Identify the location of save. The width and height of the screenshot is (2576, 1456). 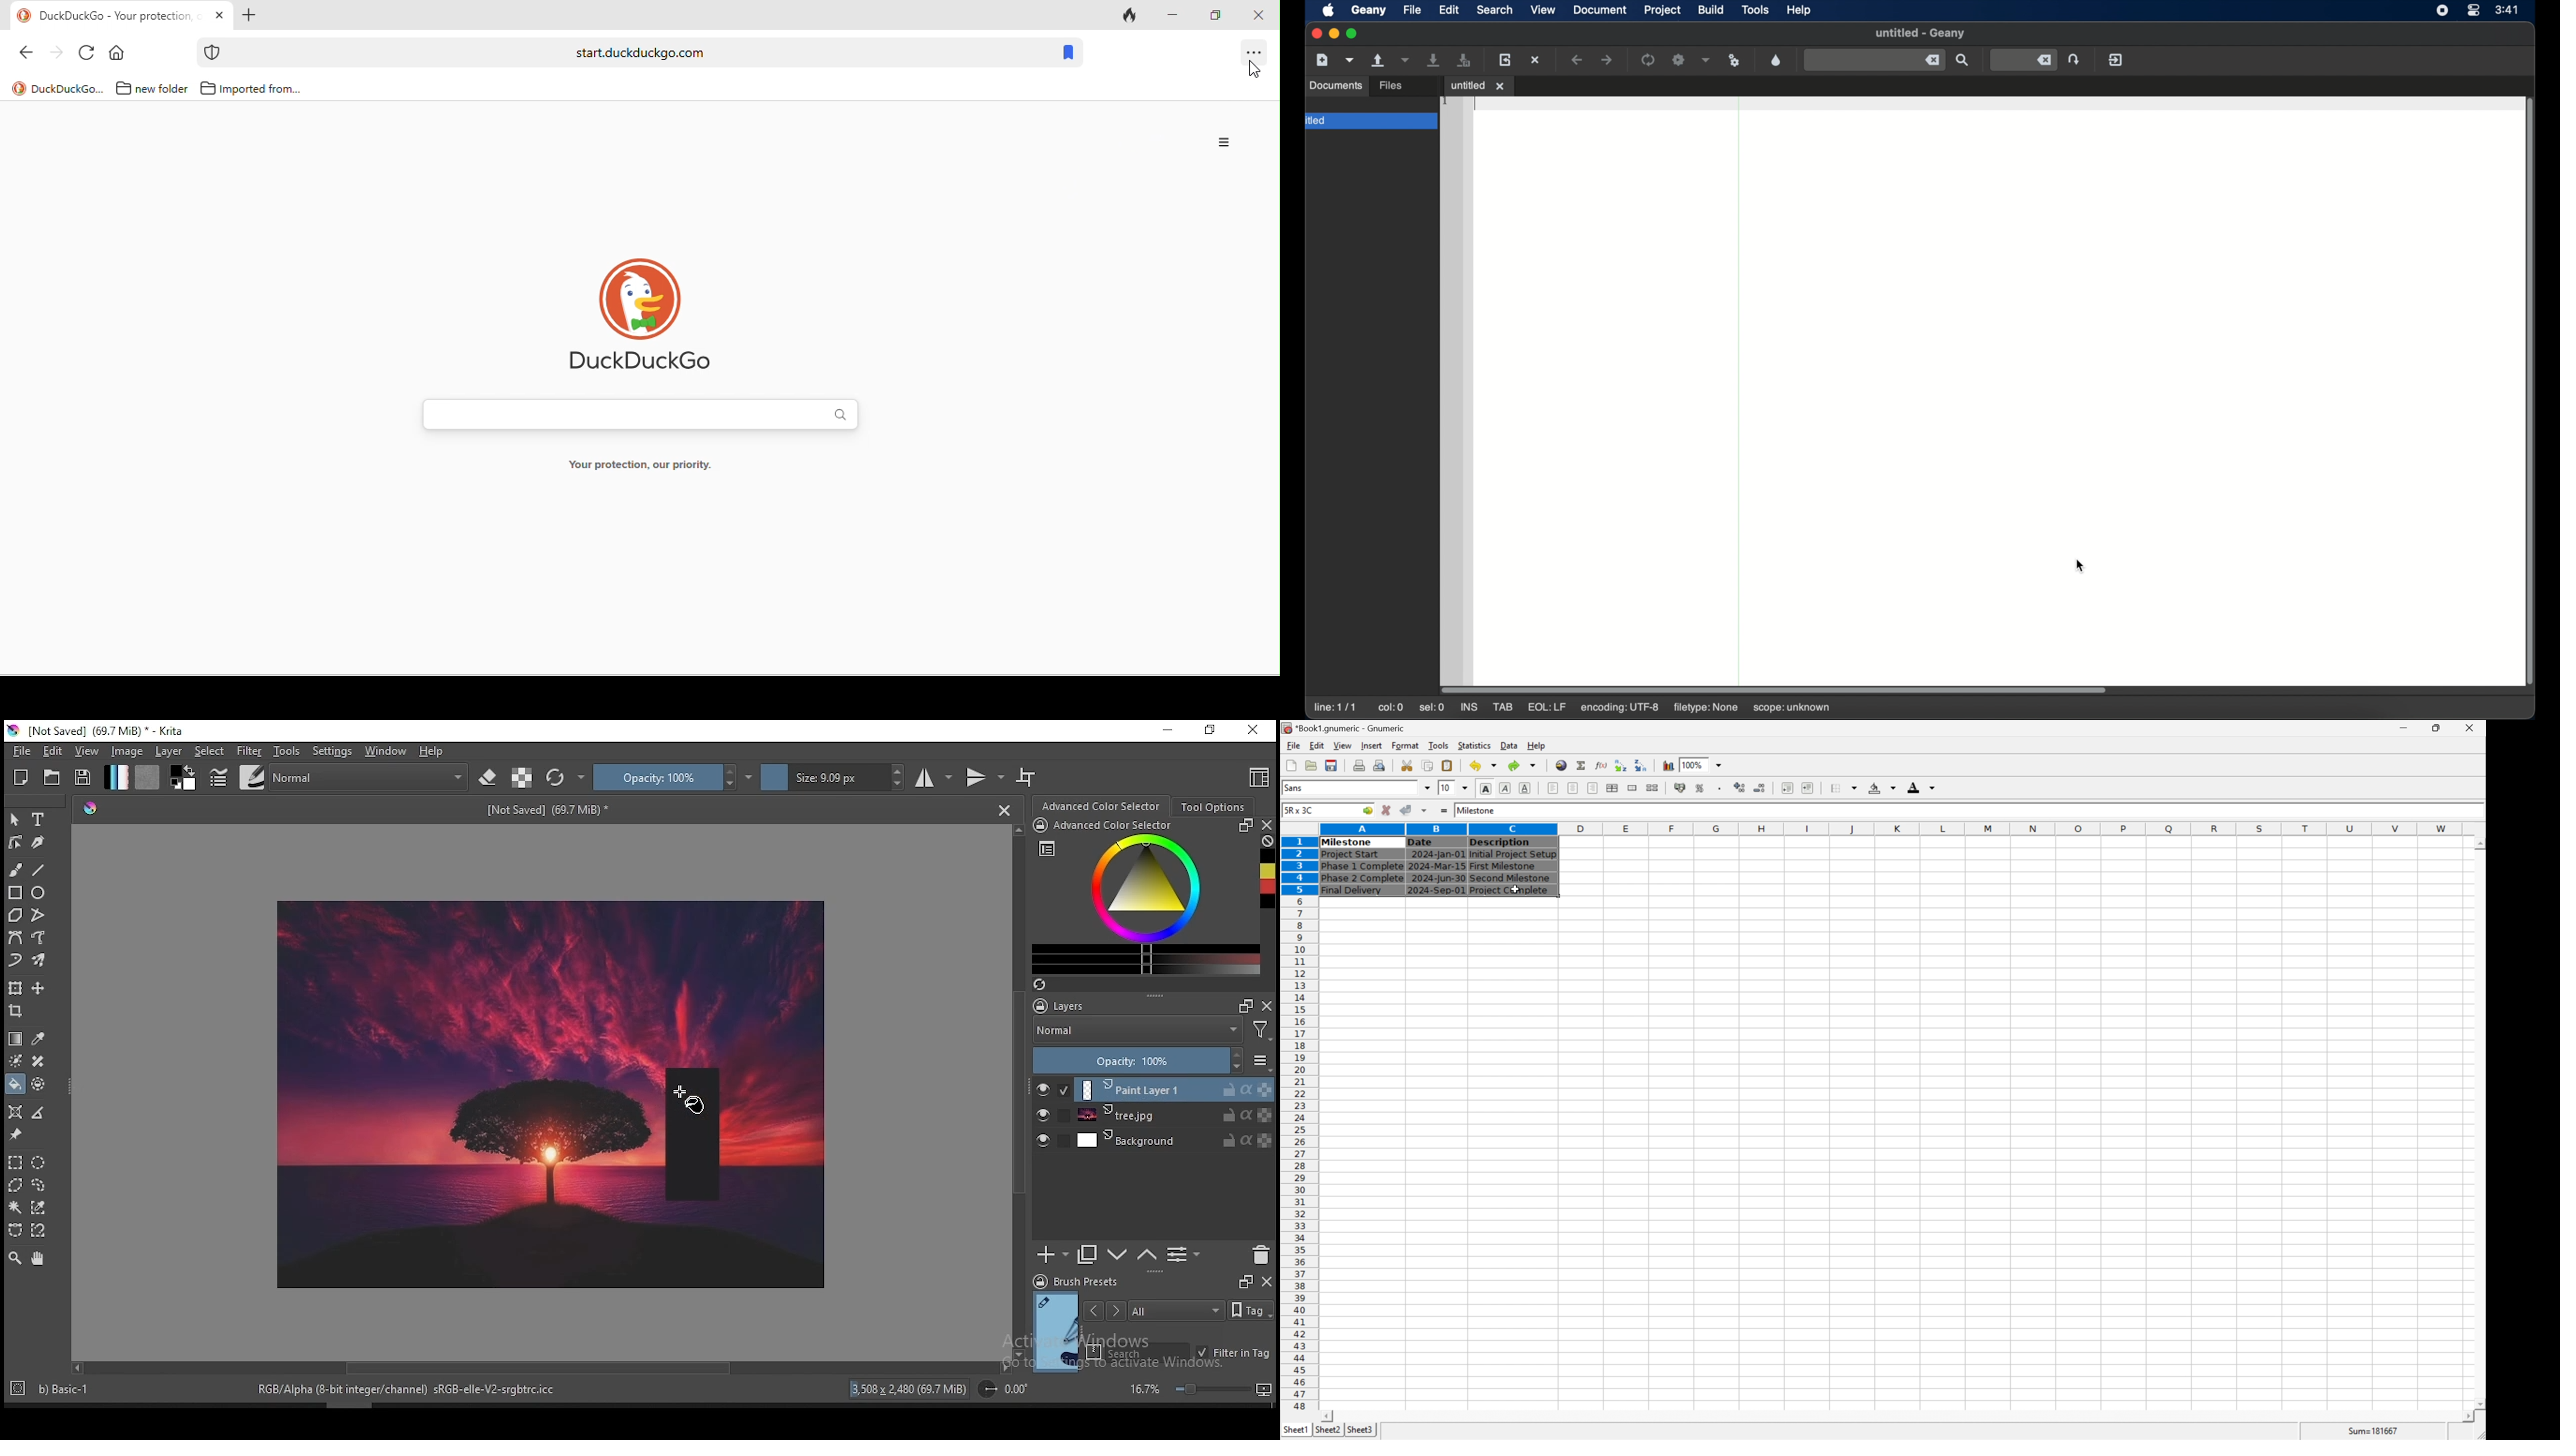
(84, 778).